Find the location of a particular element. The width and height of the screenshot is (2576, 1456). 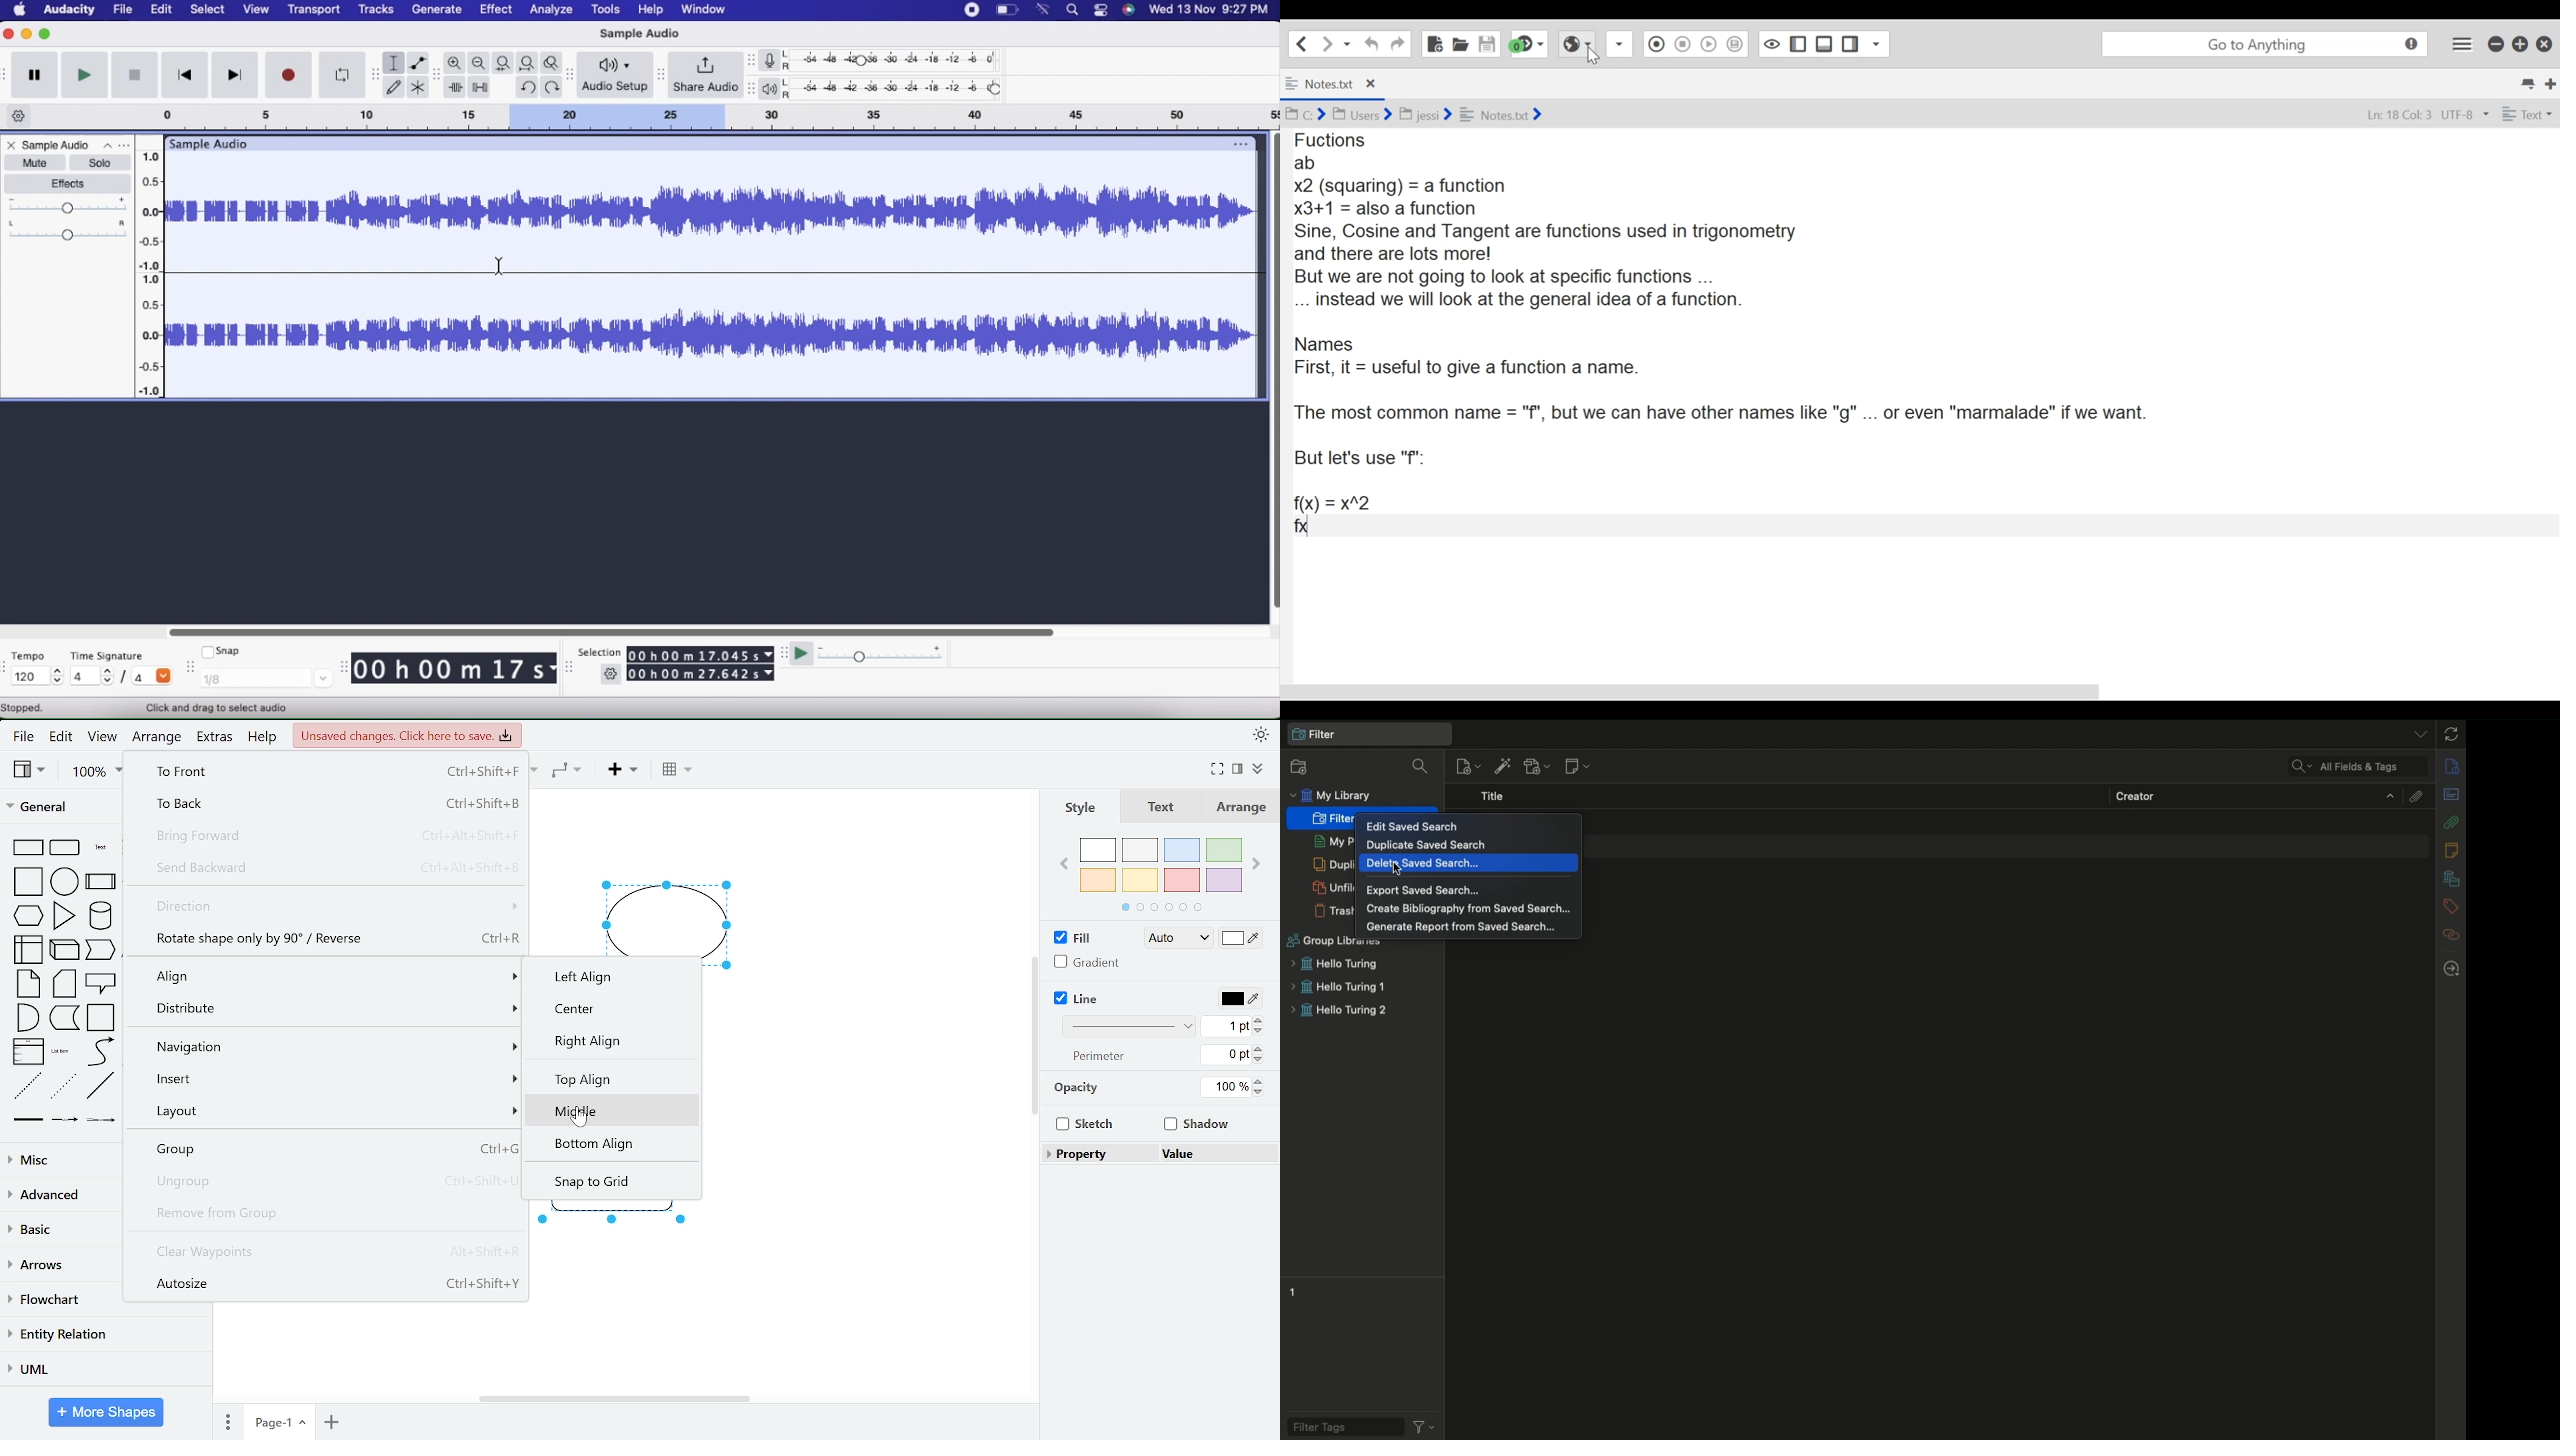

previous is located at coordinates (1064, 866).